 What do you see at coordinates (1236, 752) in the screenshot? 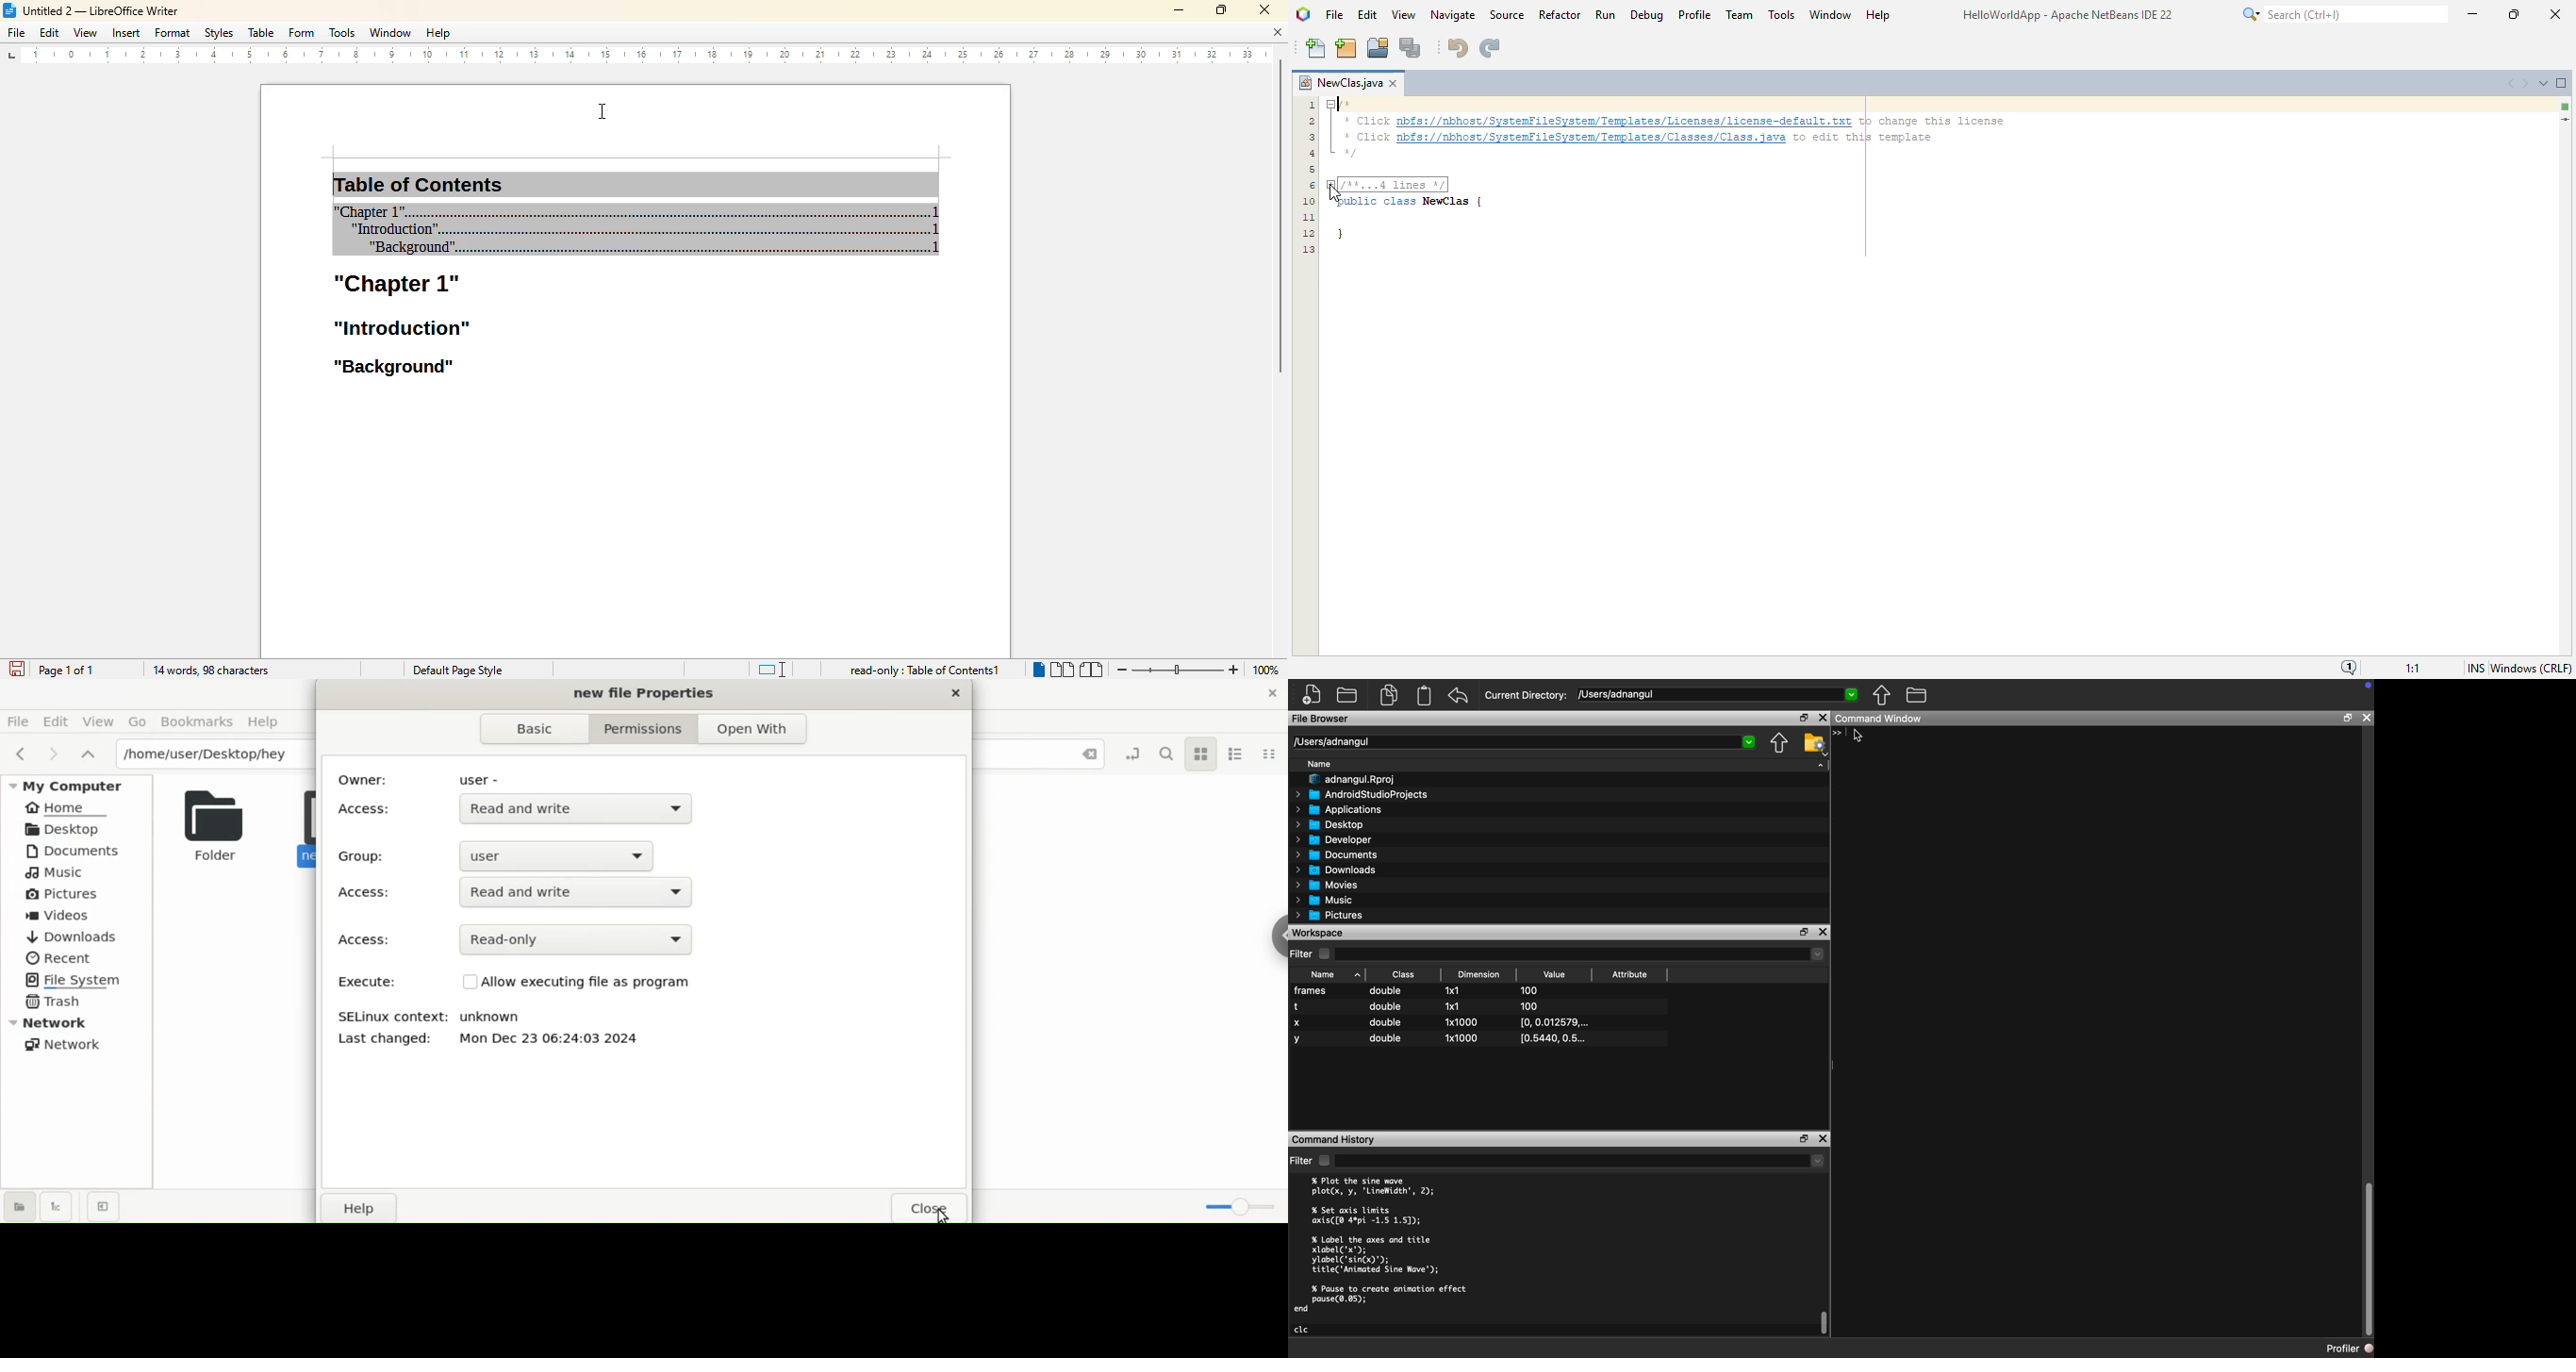
I see `list view` at bounding box center [1236, 752].